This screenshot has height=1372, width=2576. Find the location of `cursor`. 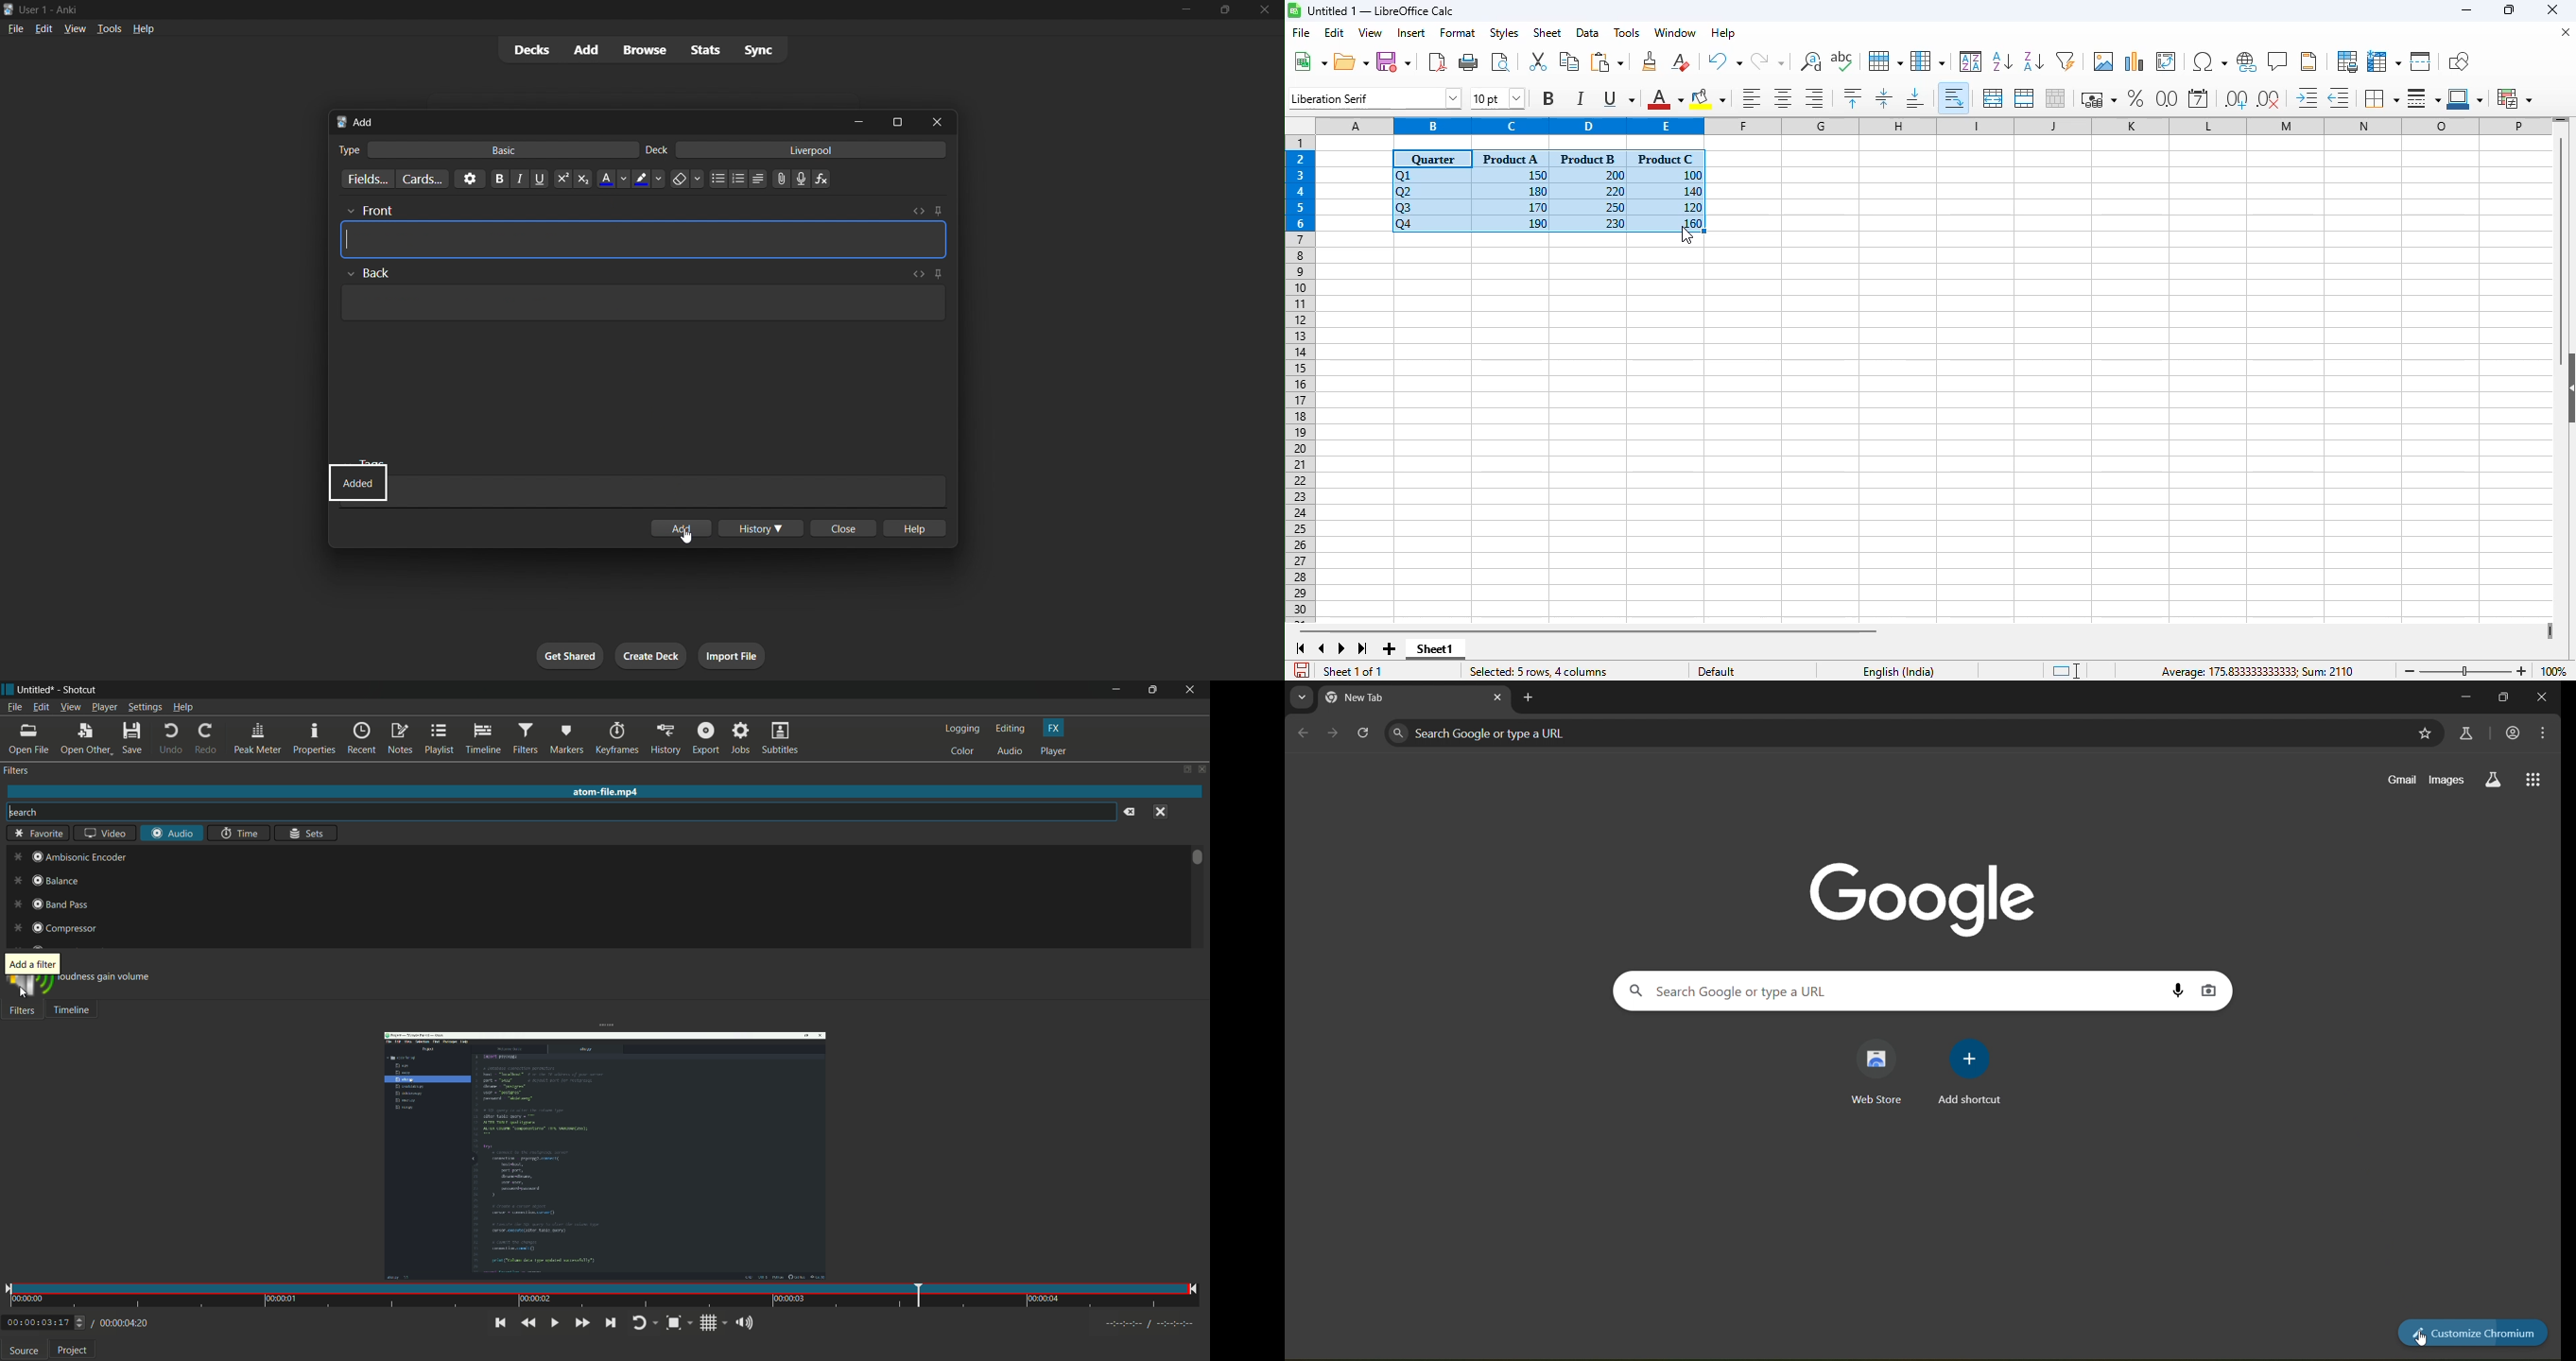

cursor is located at coordinates (691, 544).